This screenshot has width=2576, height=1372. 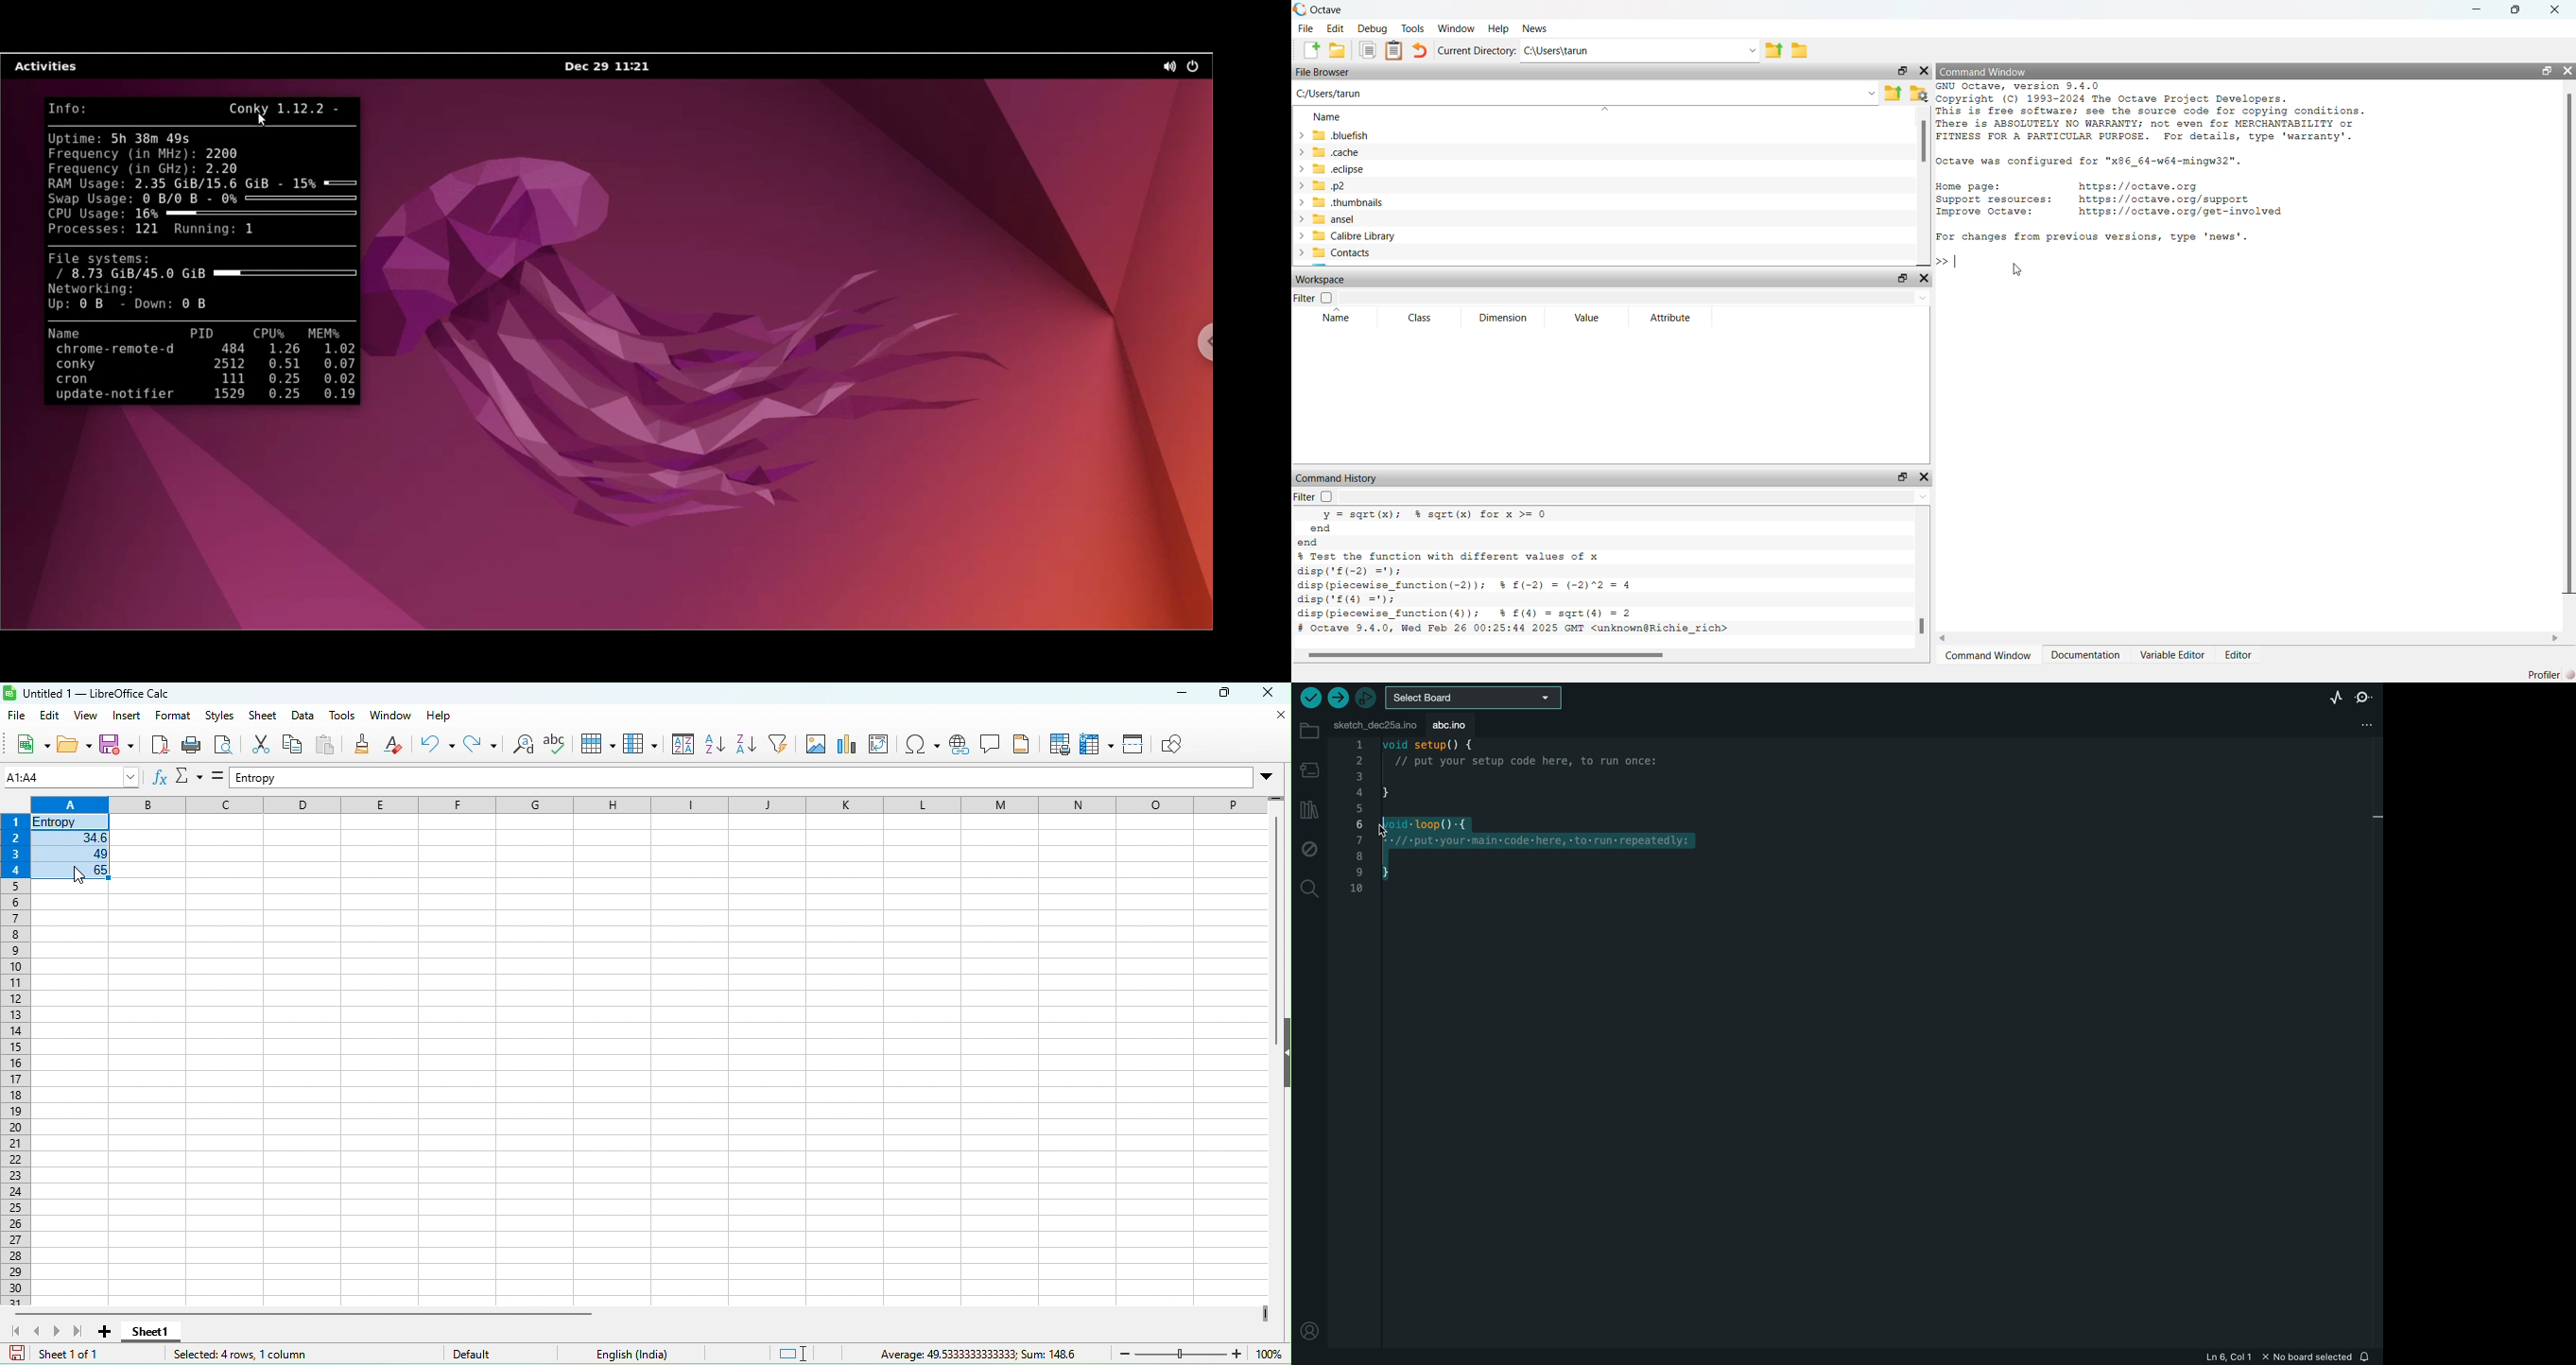 What do you see at coordinates (717, 747) in the screenshot?
I see `sort ascending ` at bounding box center [717, 747].